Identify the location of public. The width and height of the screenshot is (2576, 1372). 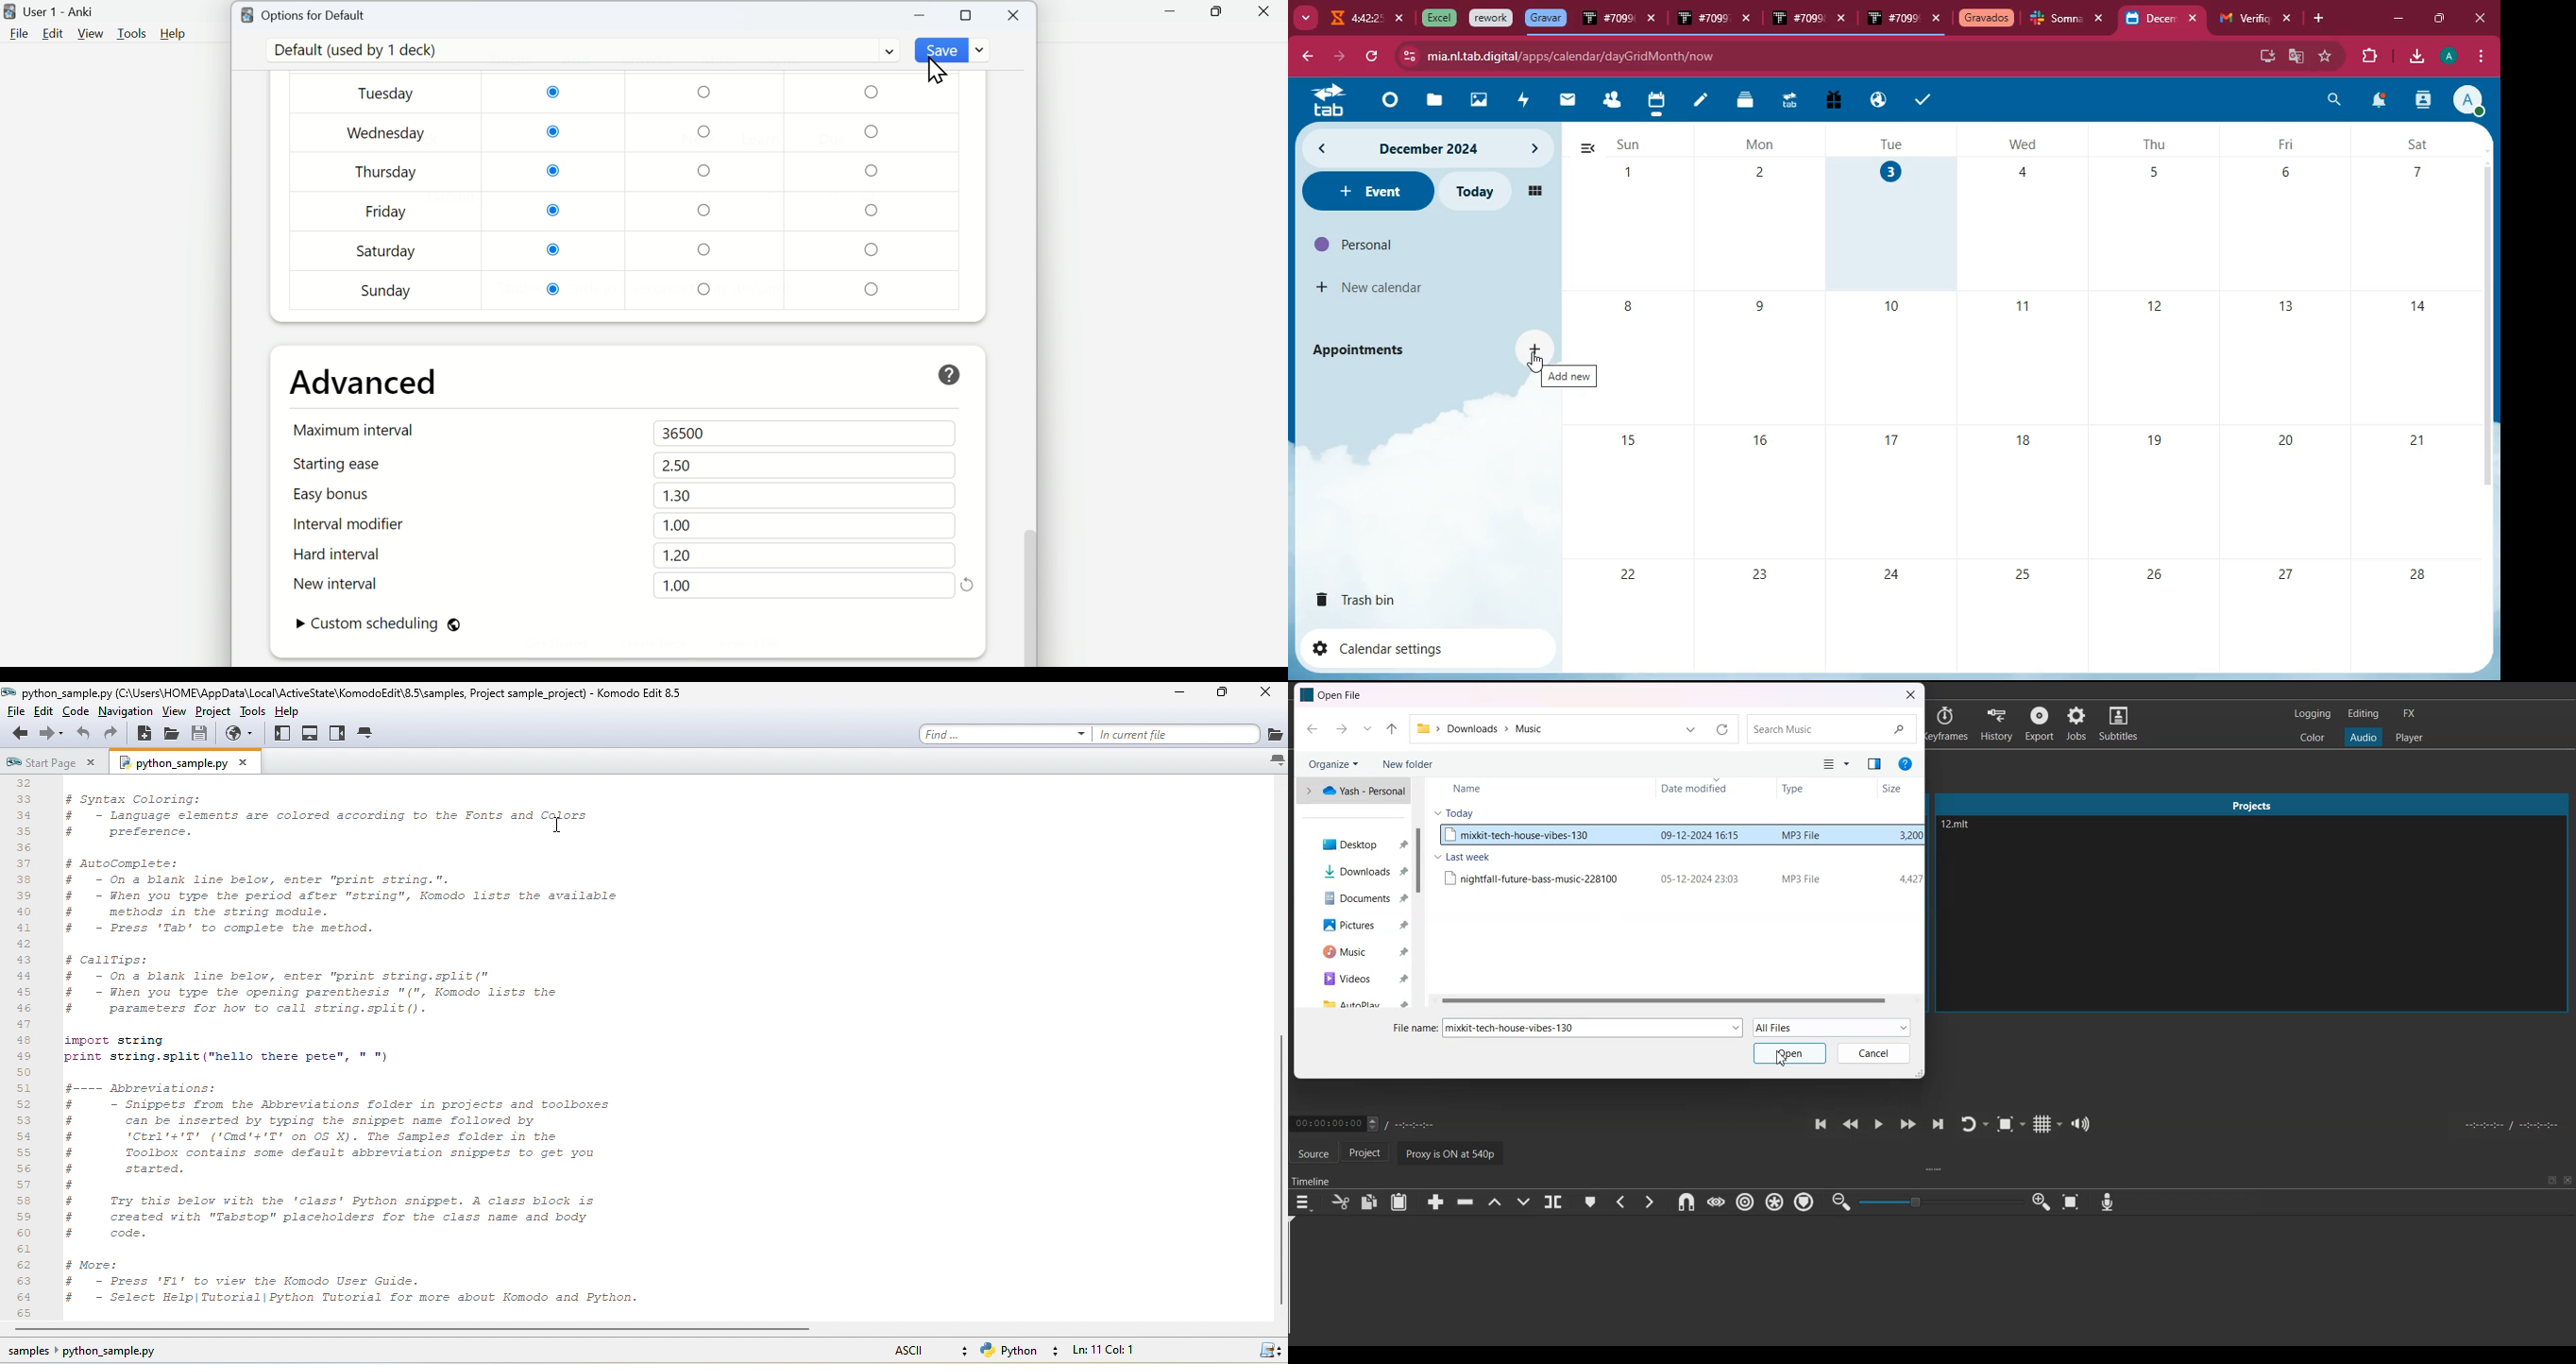
(1879, 100).